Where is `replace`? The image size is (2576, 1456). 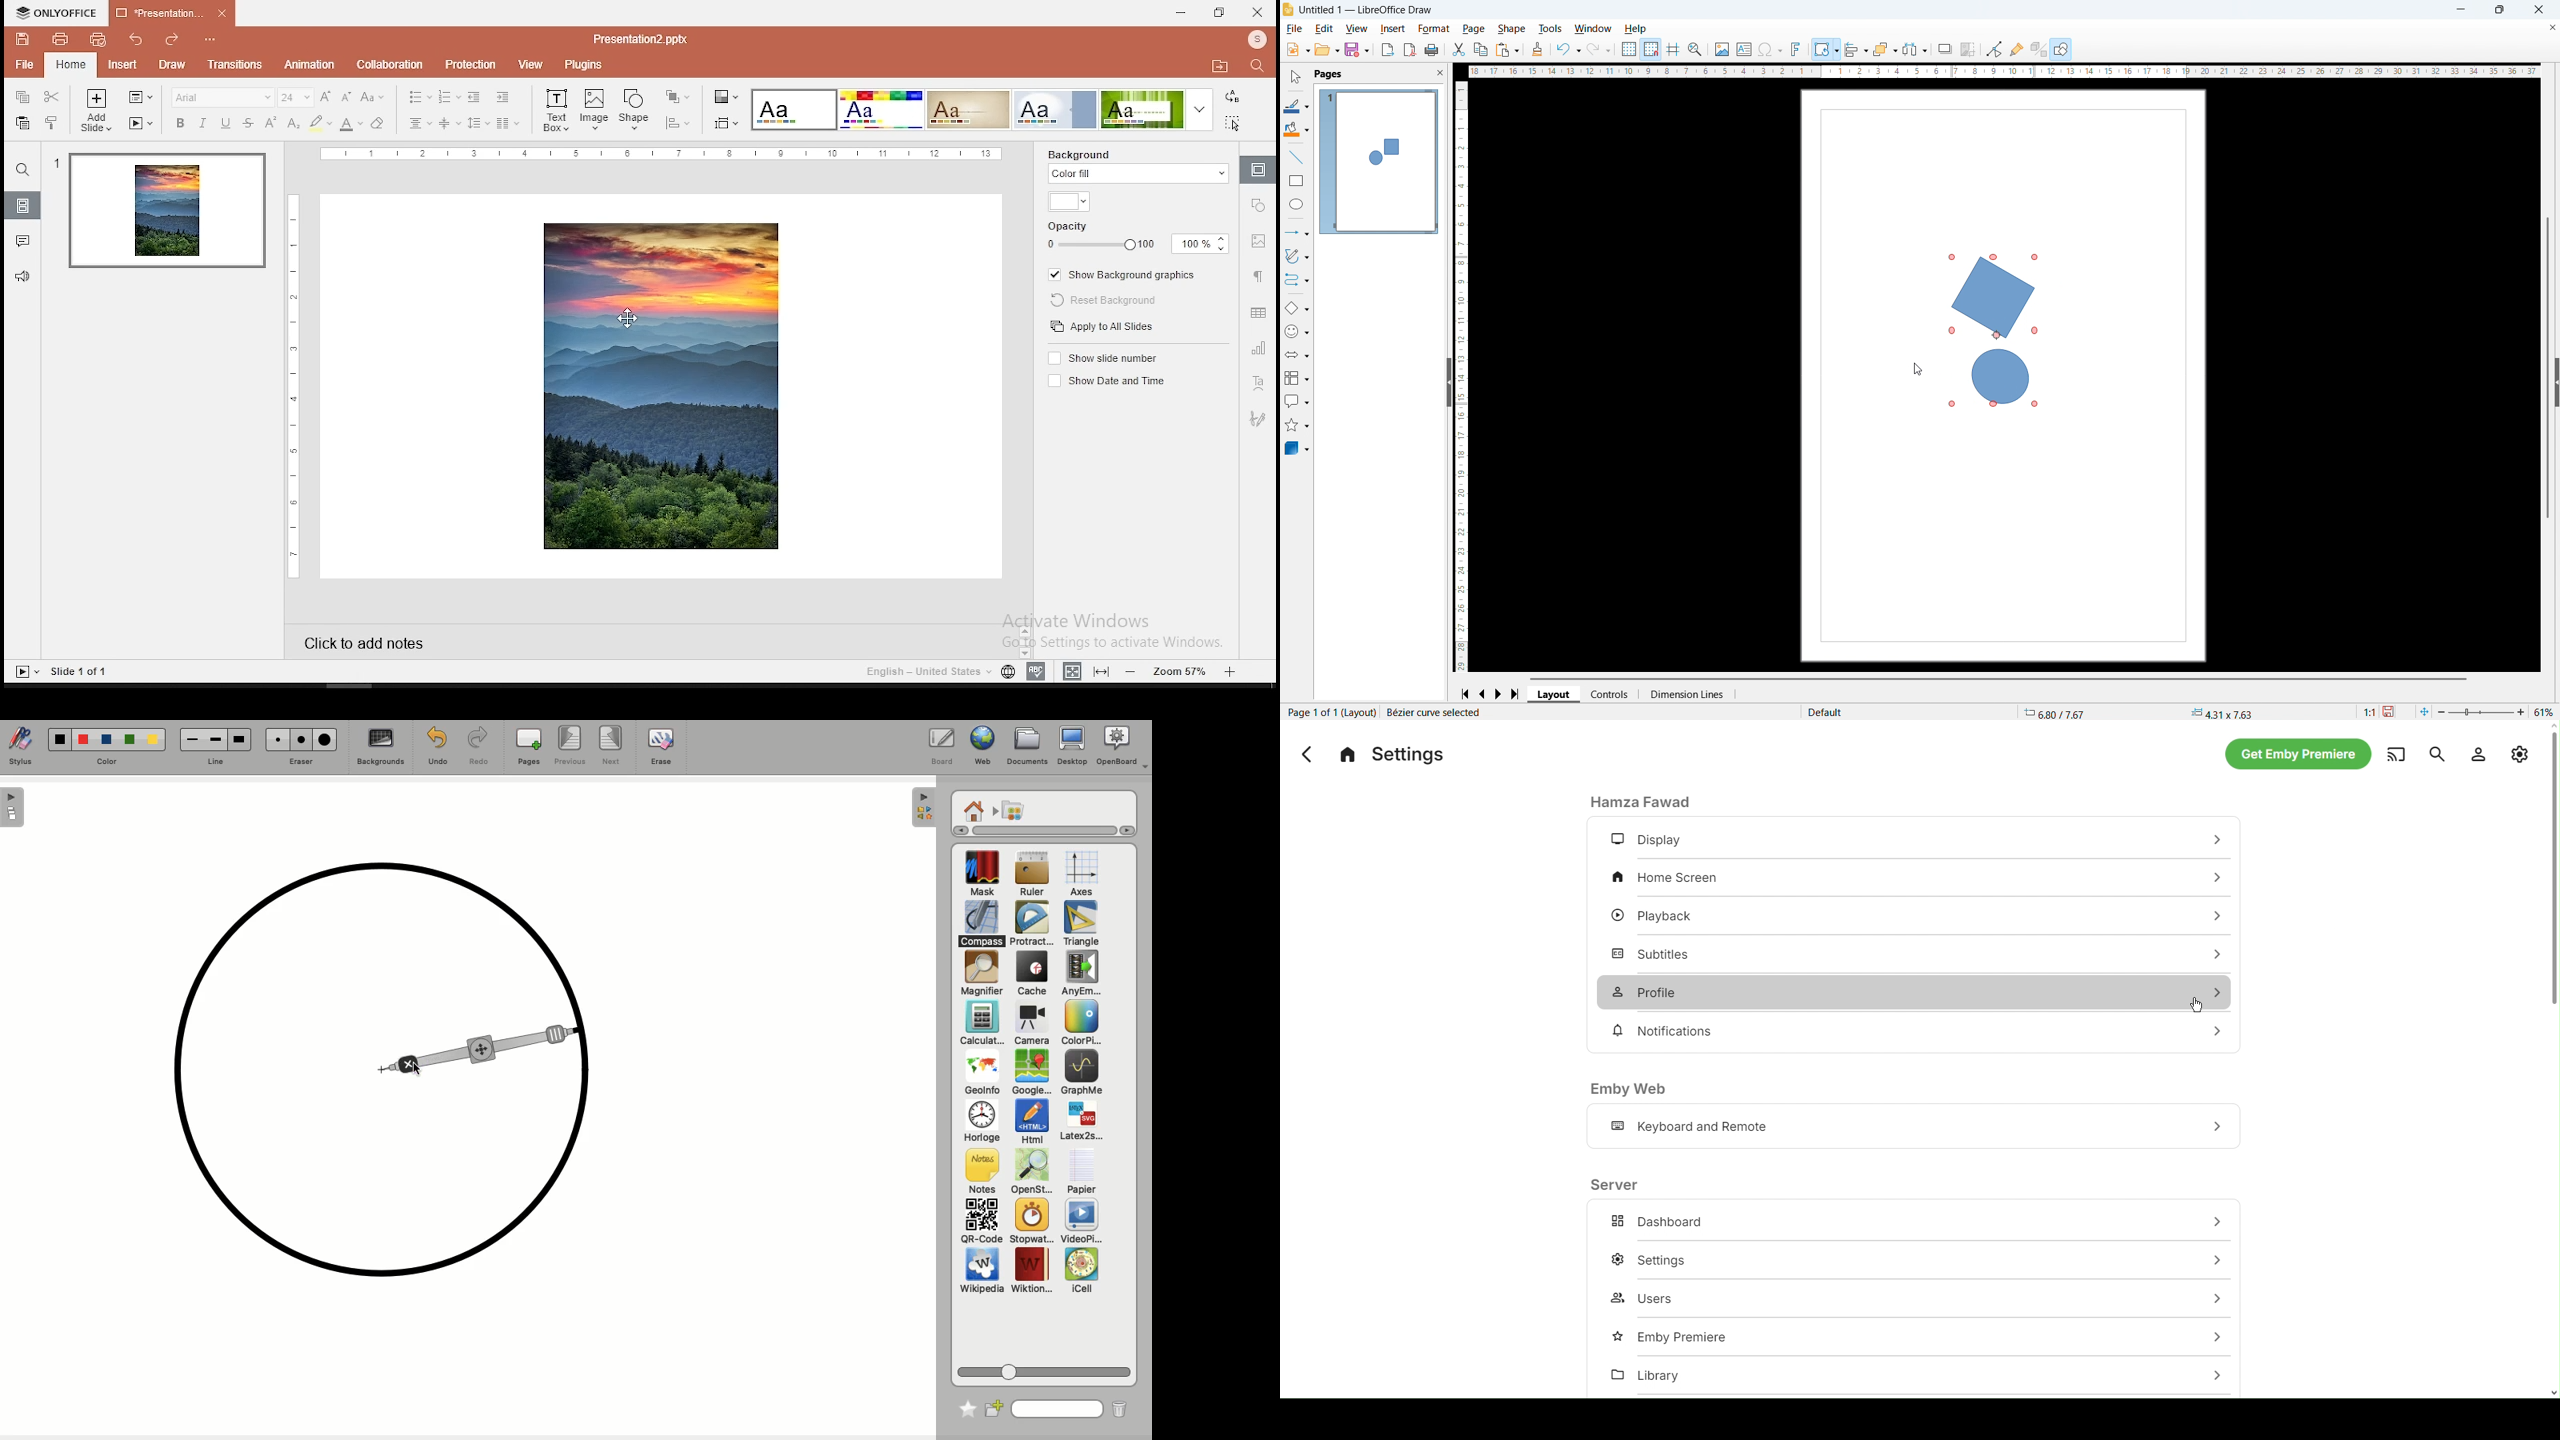 replace is located at coordinates (1232, 97).